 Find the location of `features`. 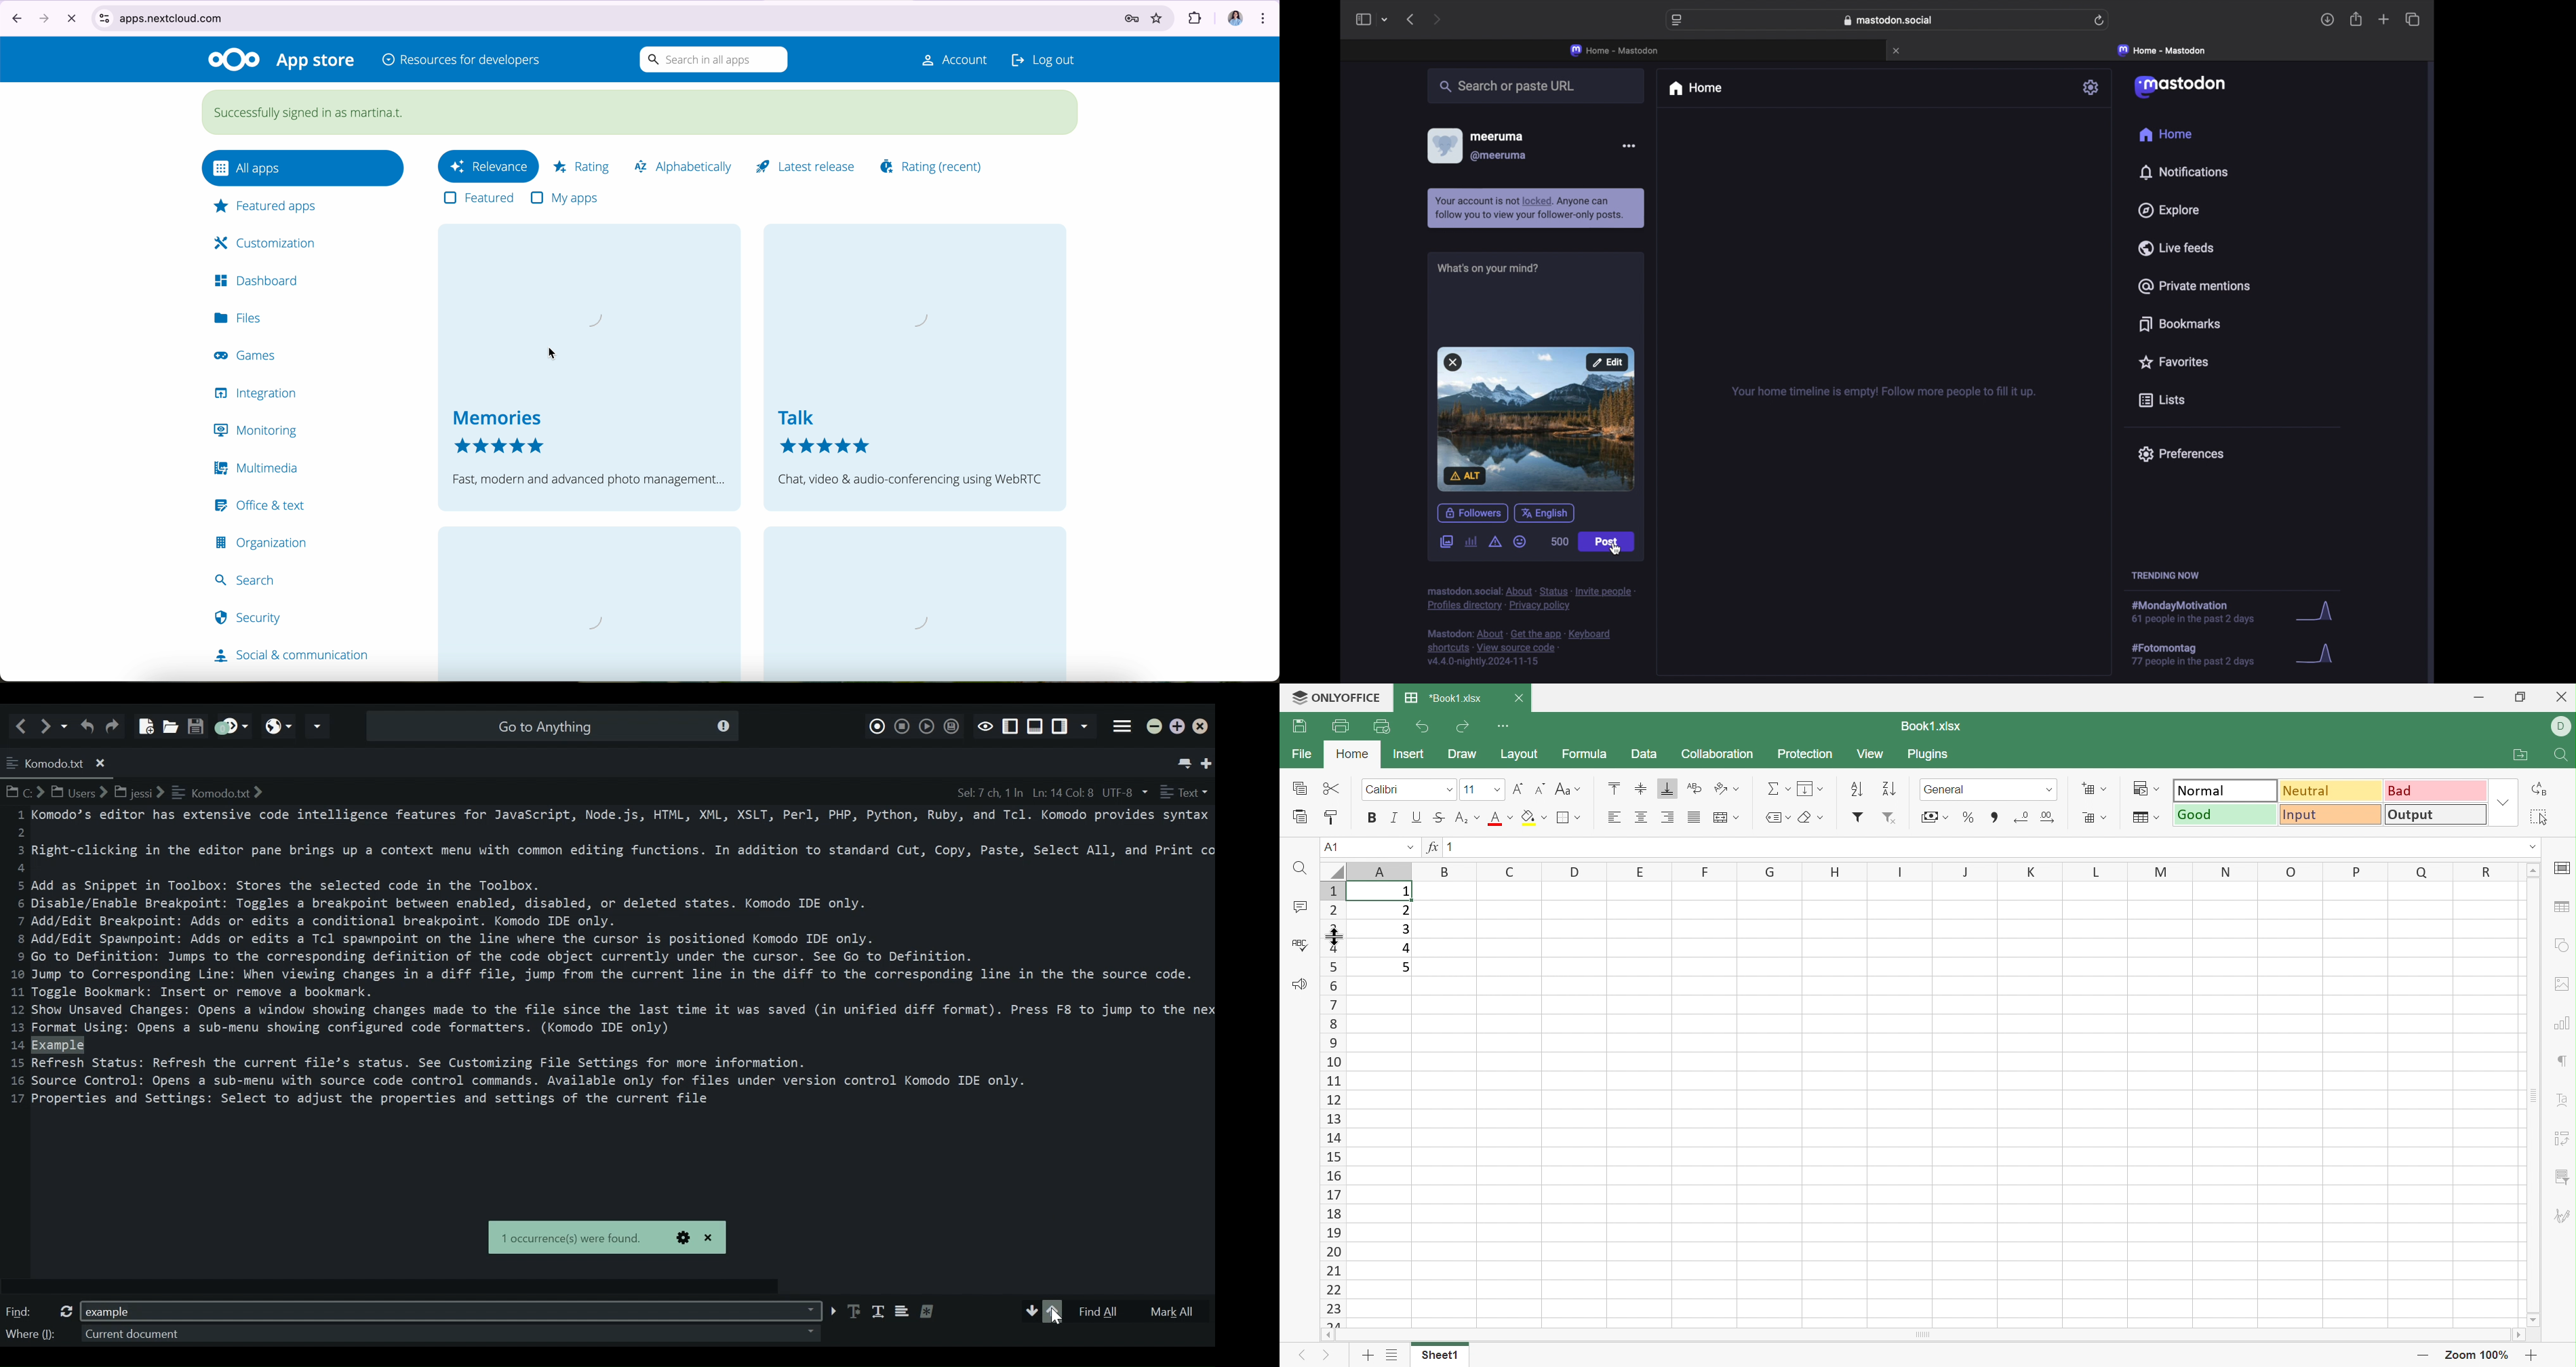

features is located at coordinates (479, 200).